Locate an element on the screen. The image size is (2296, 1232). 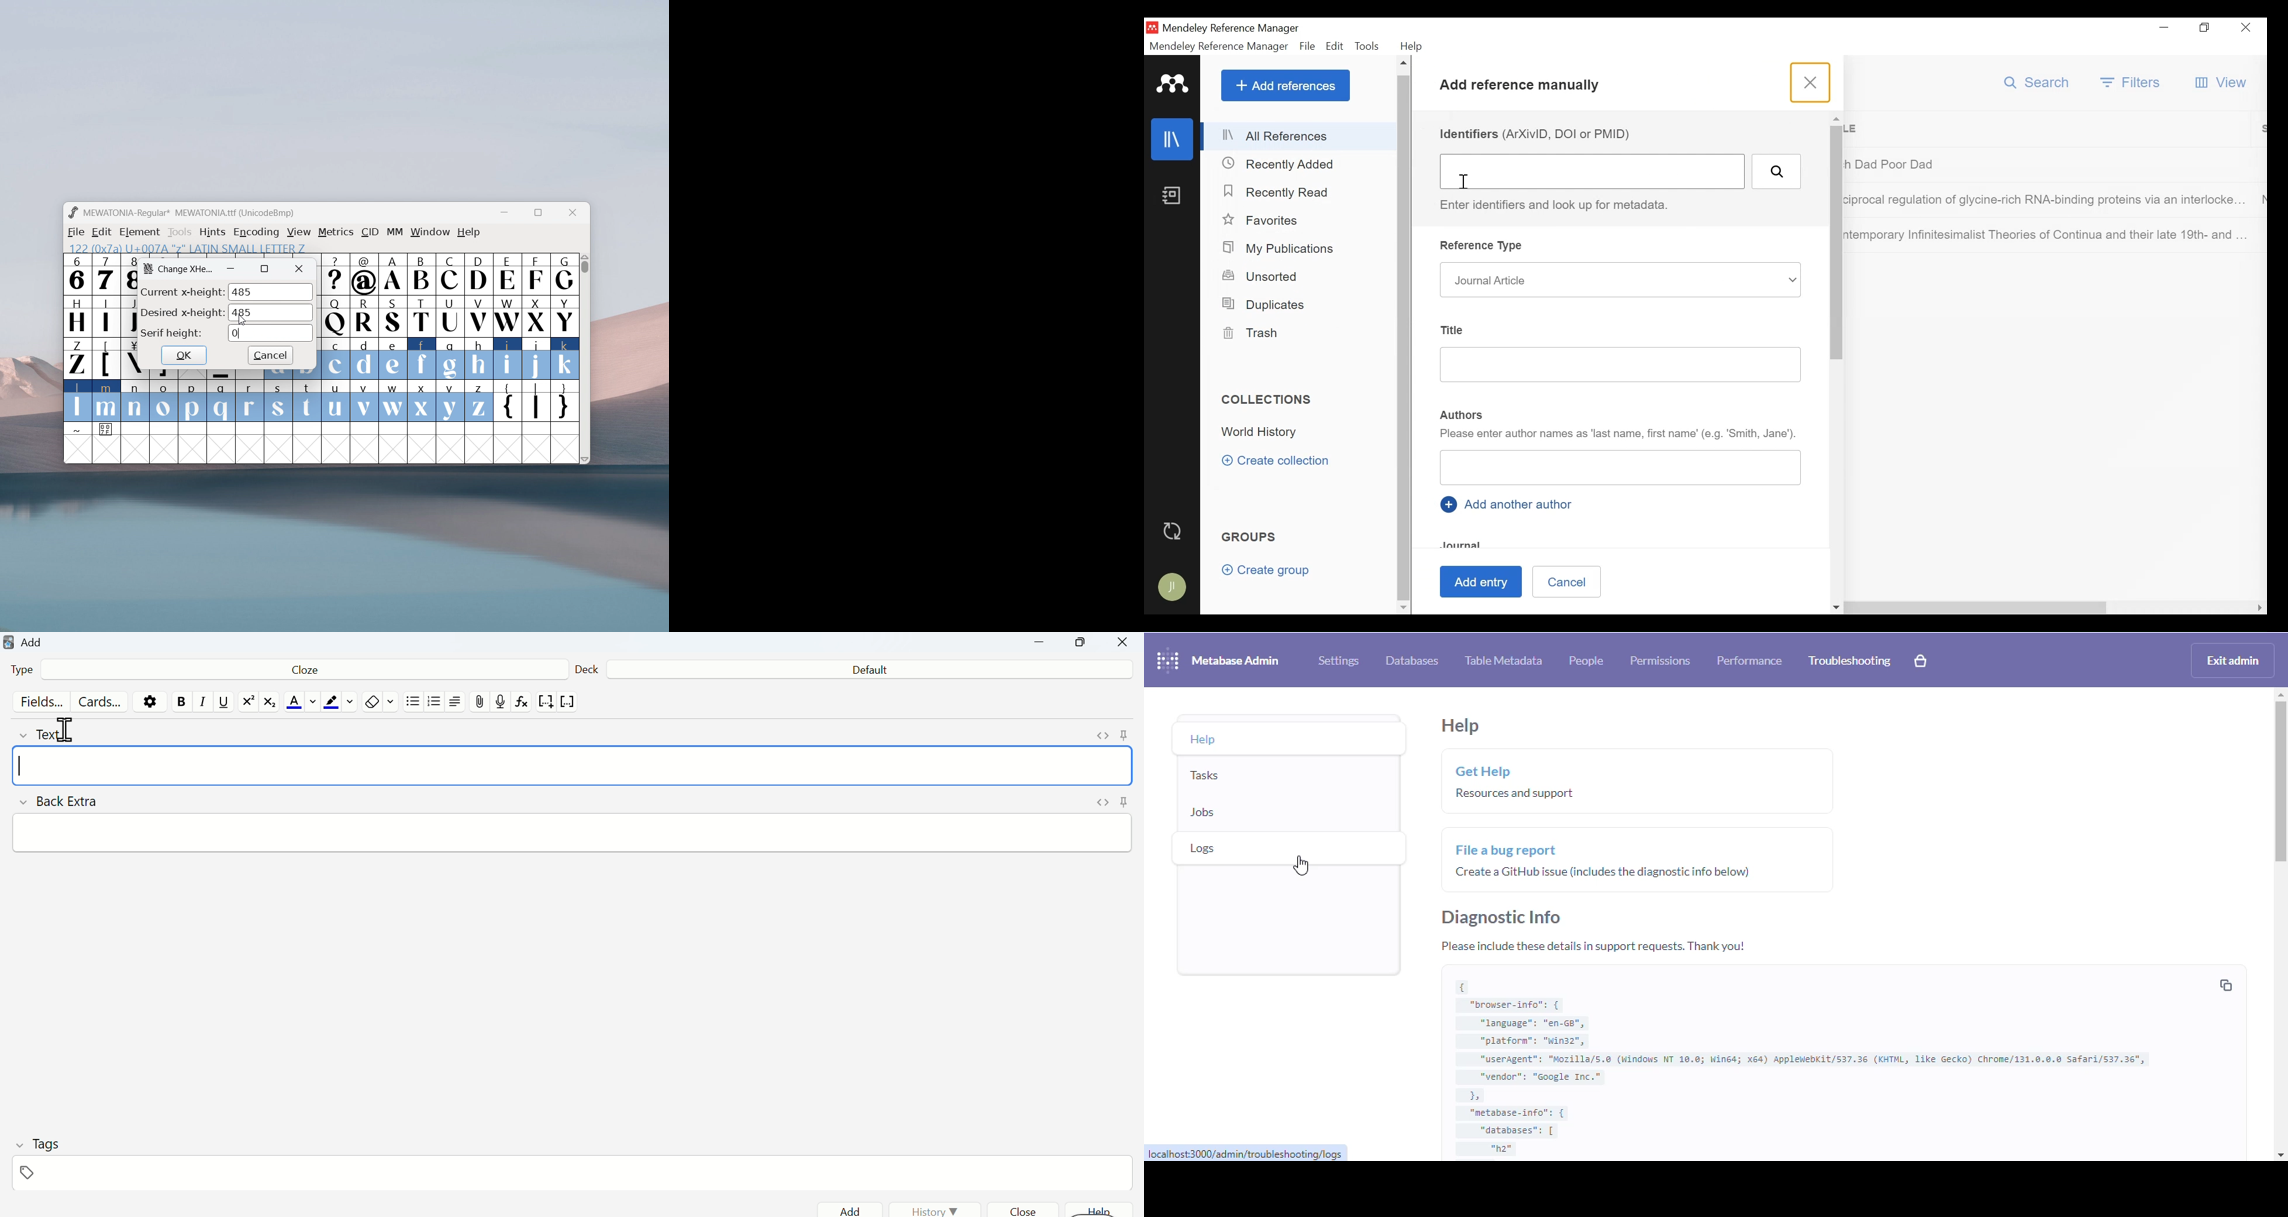
Help is located at coordinates (1415, 46).